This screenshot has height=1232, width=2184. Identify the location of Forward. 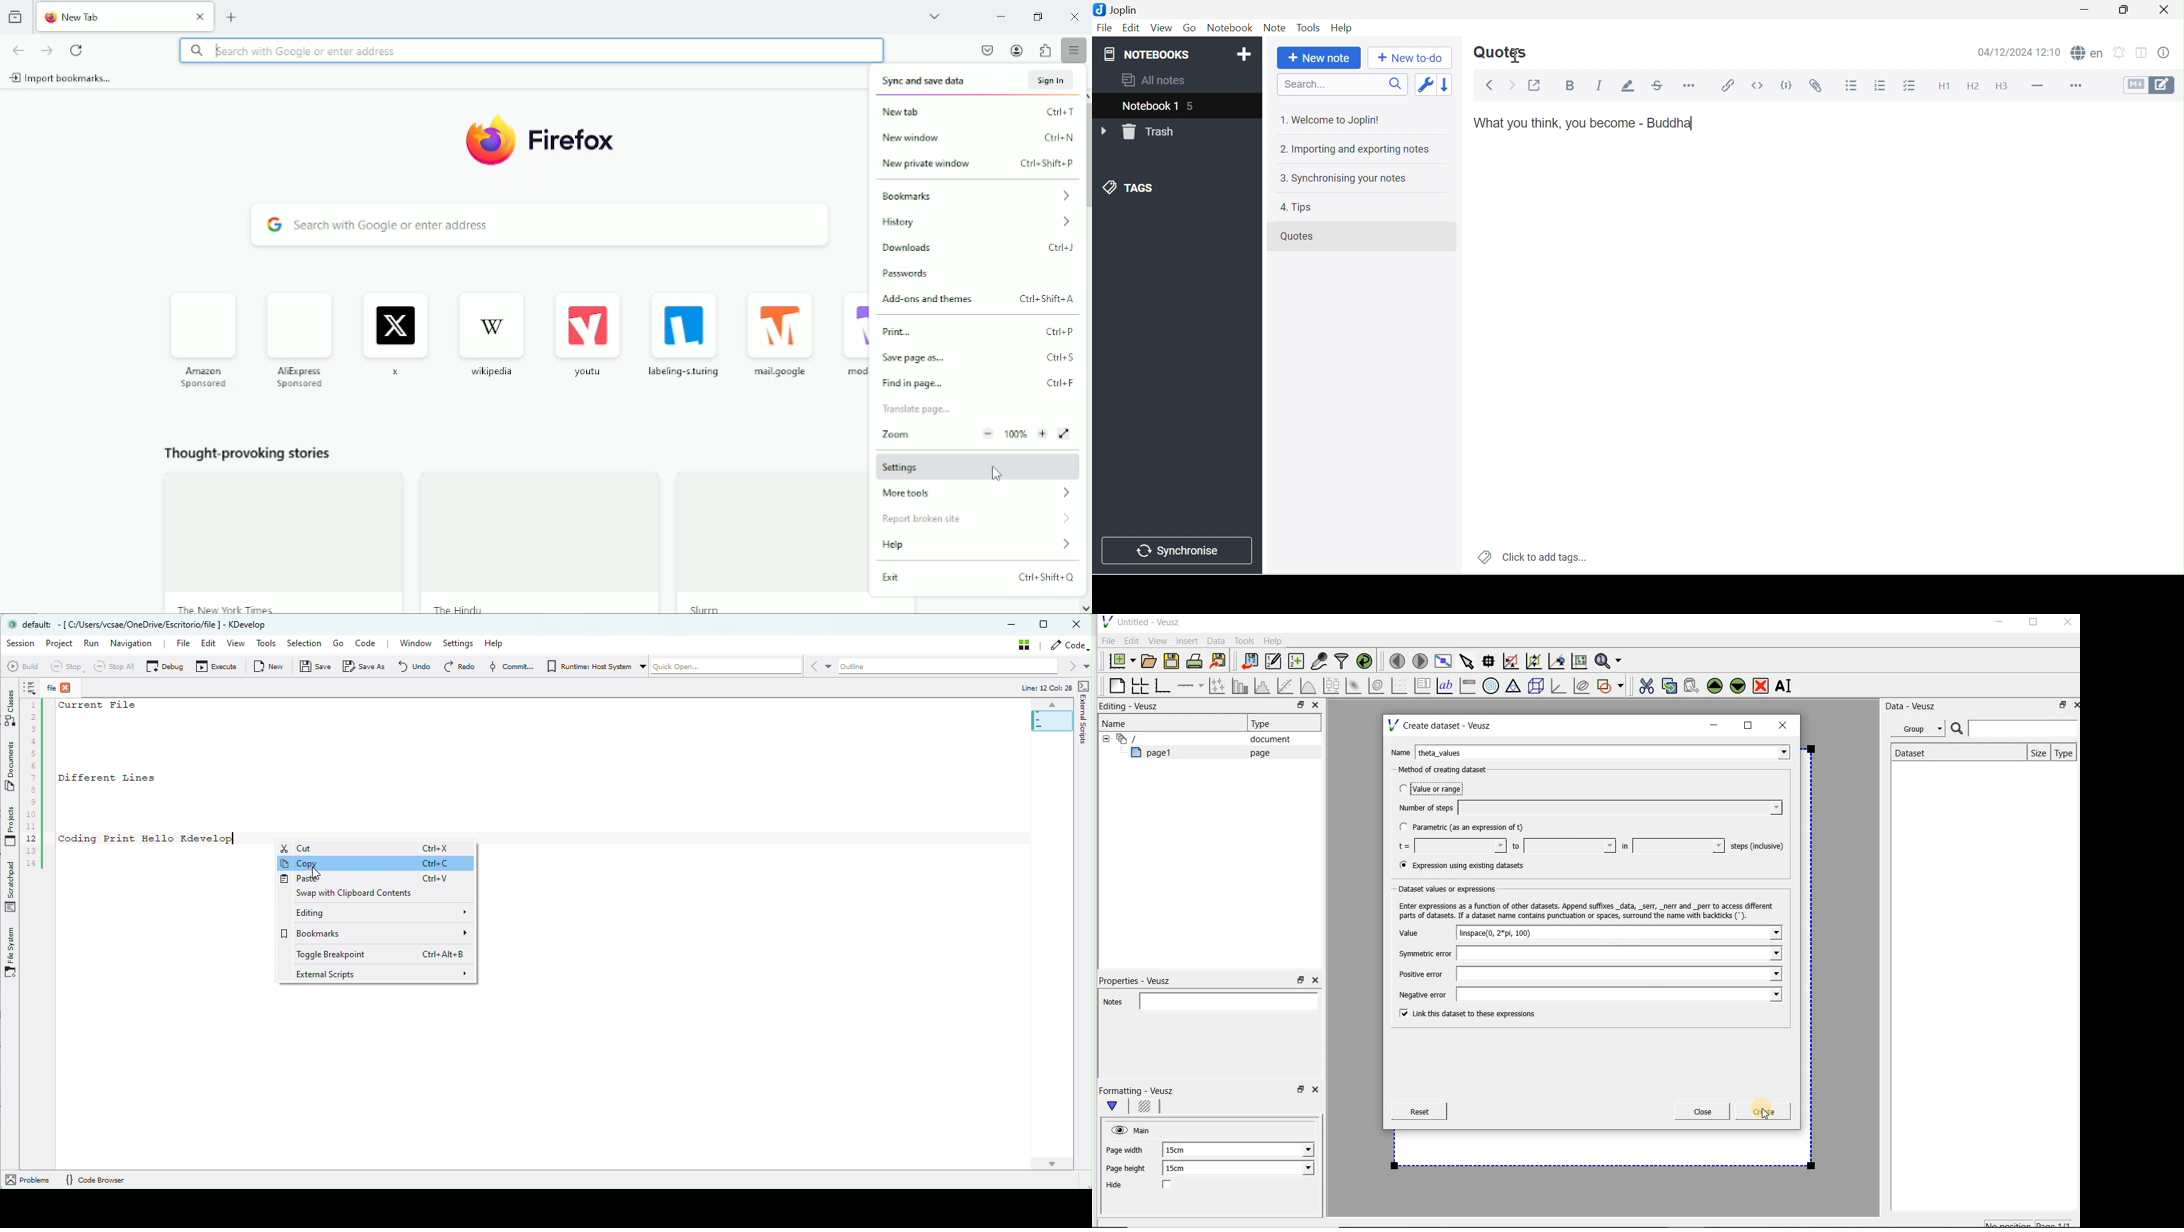
(1512, 86).